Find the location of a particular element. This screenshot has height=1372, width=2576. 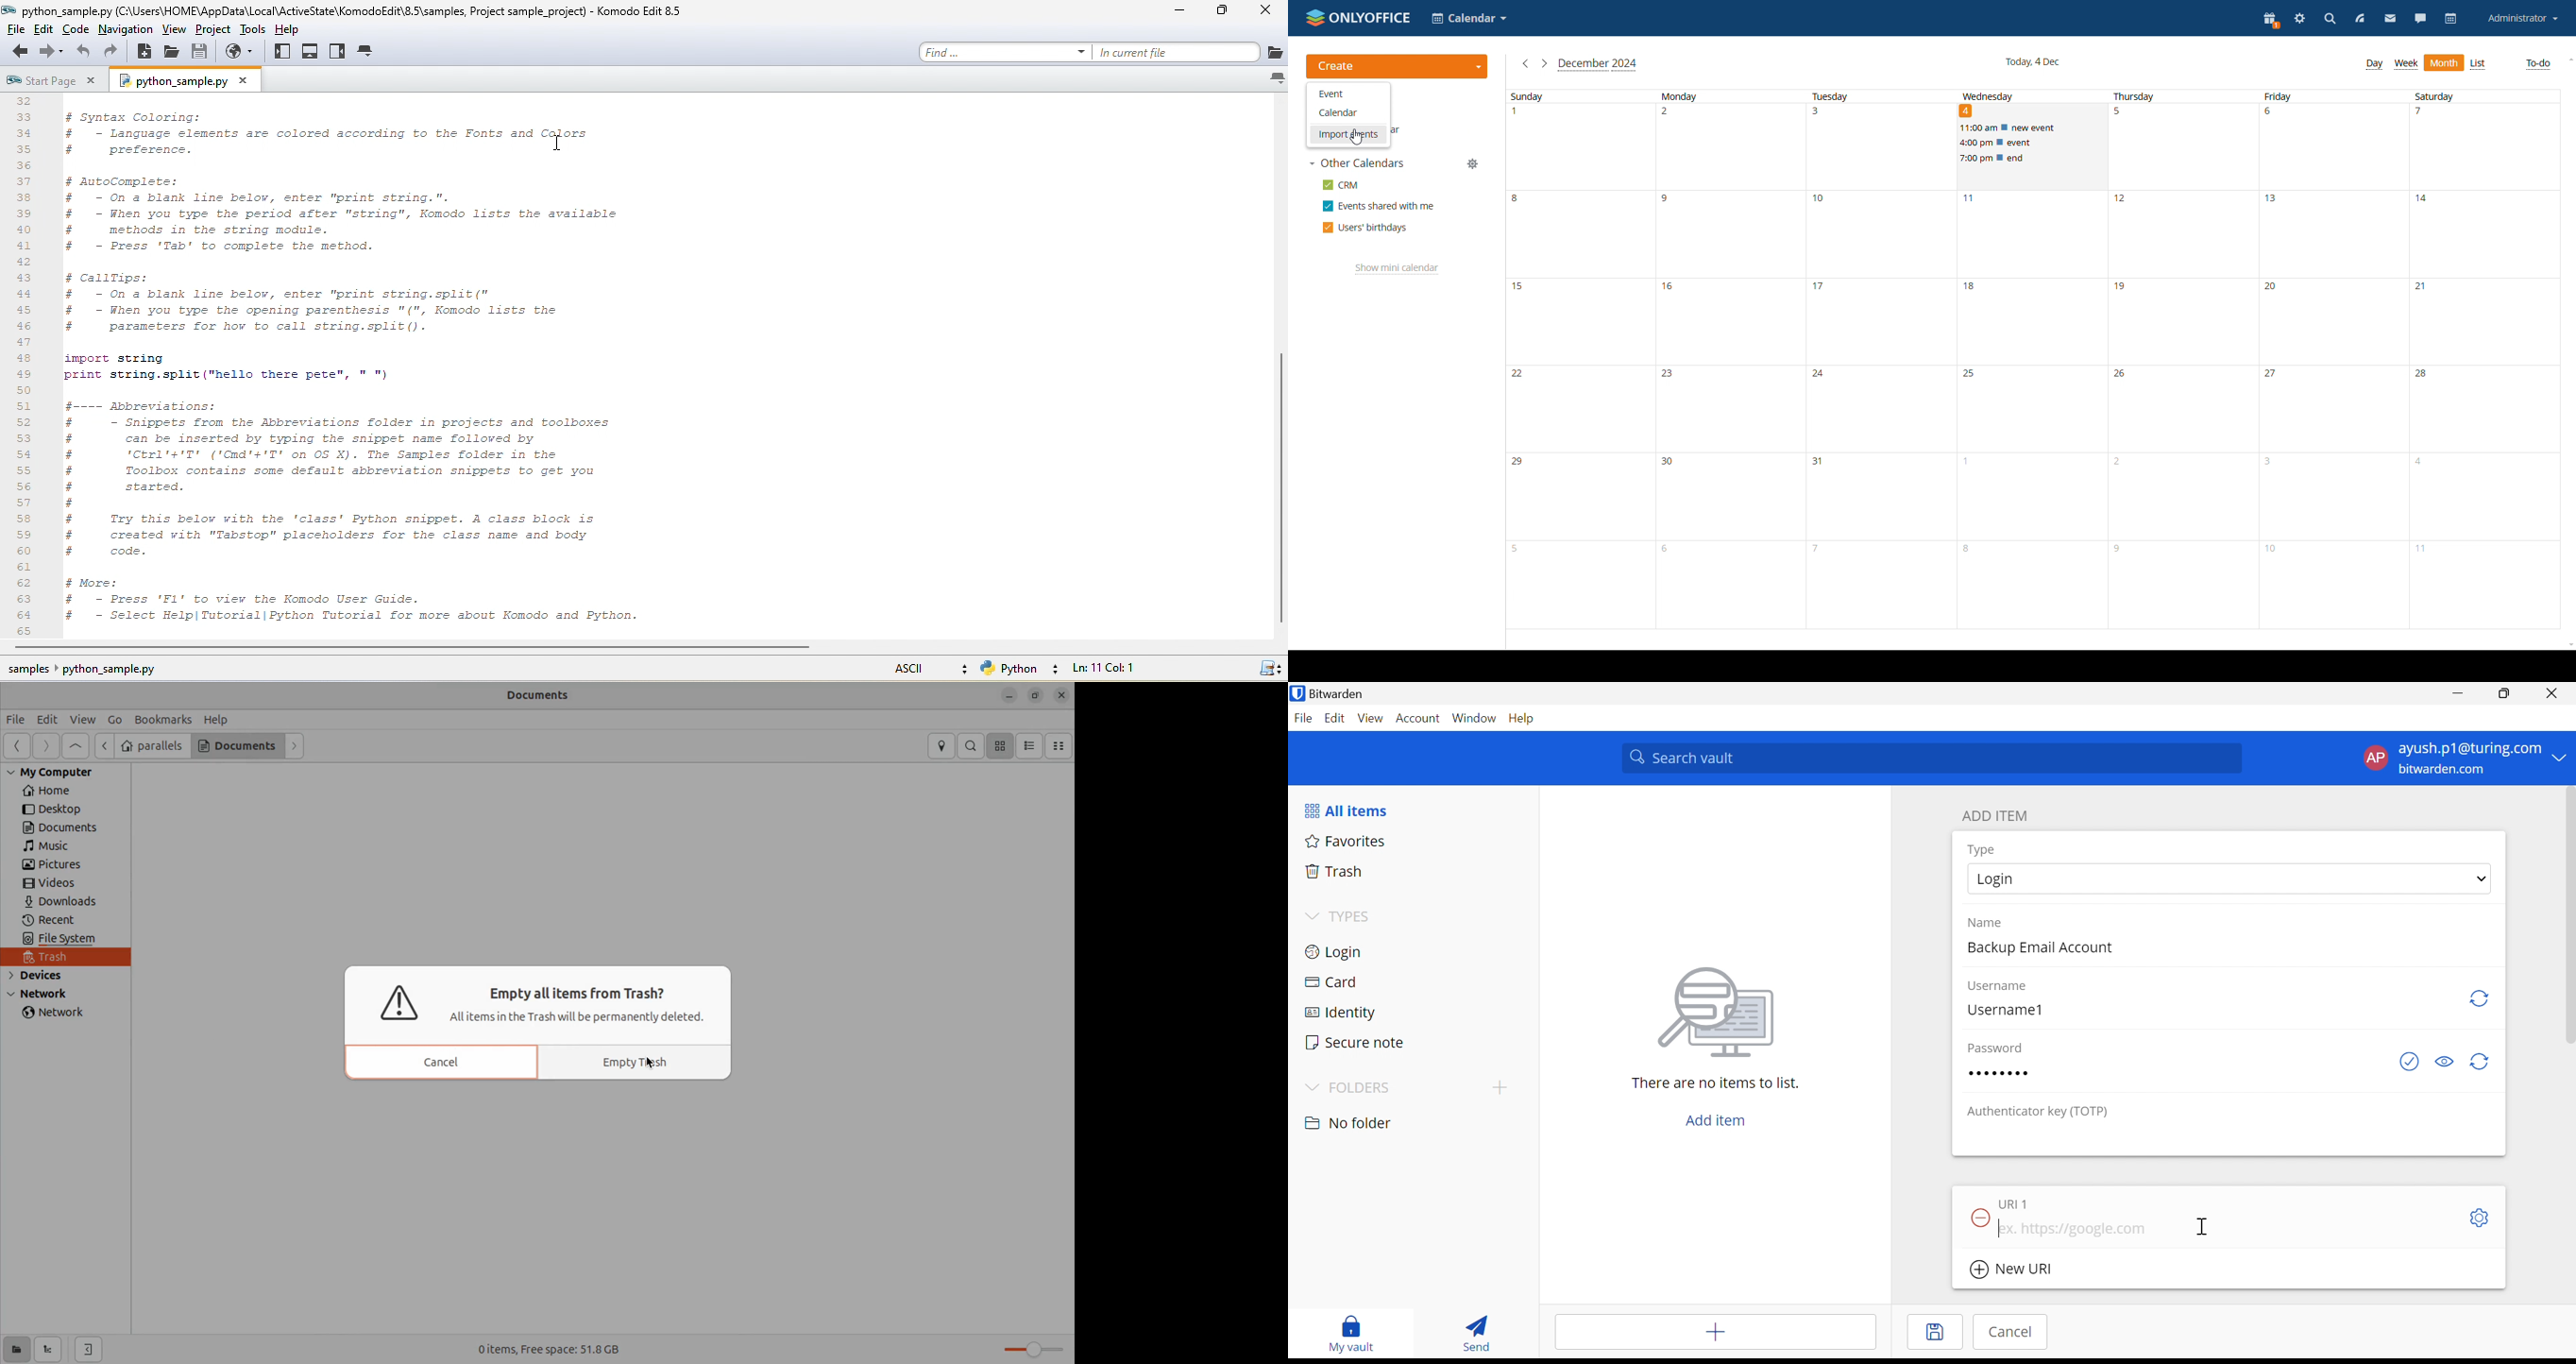

Book marks is located at coordinates (163, 718).